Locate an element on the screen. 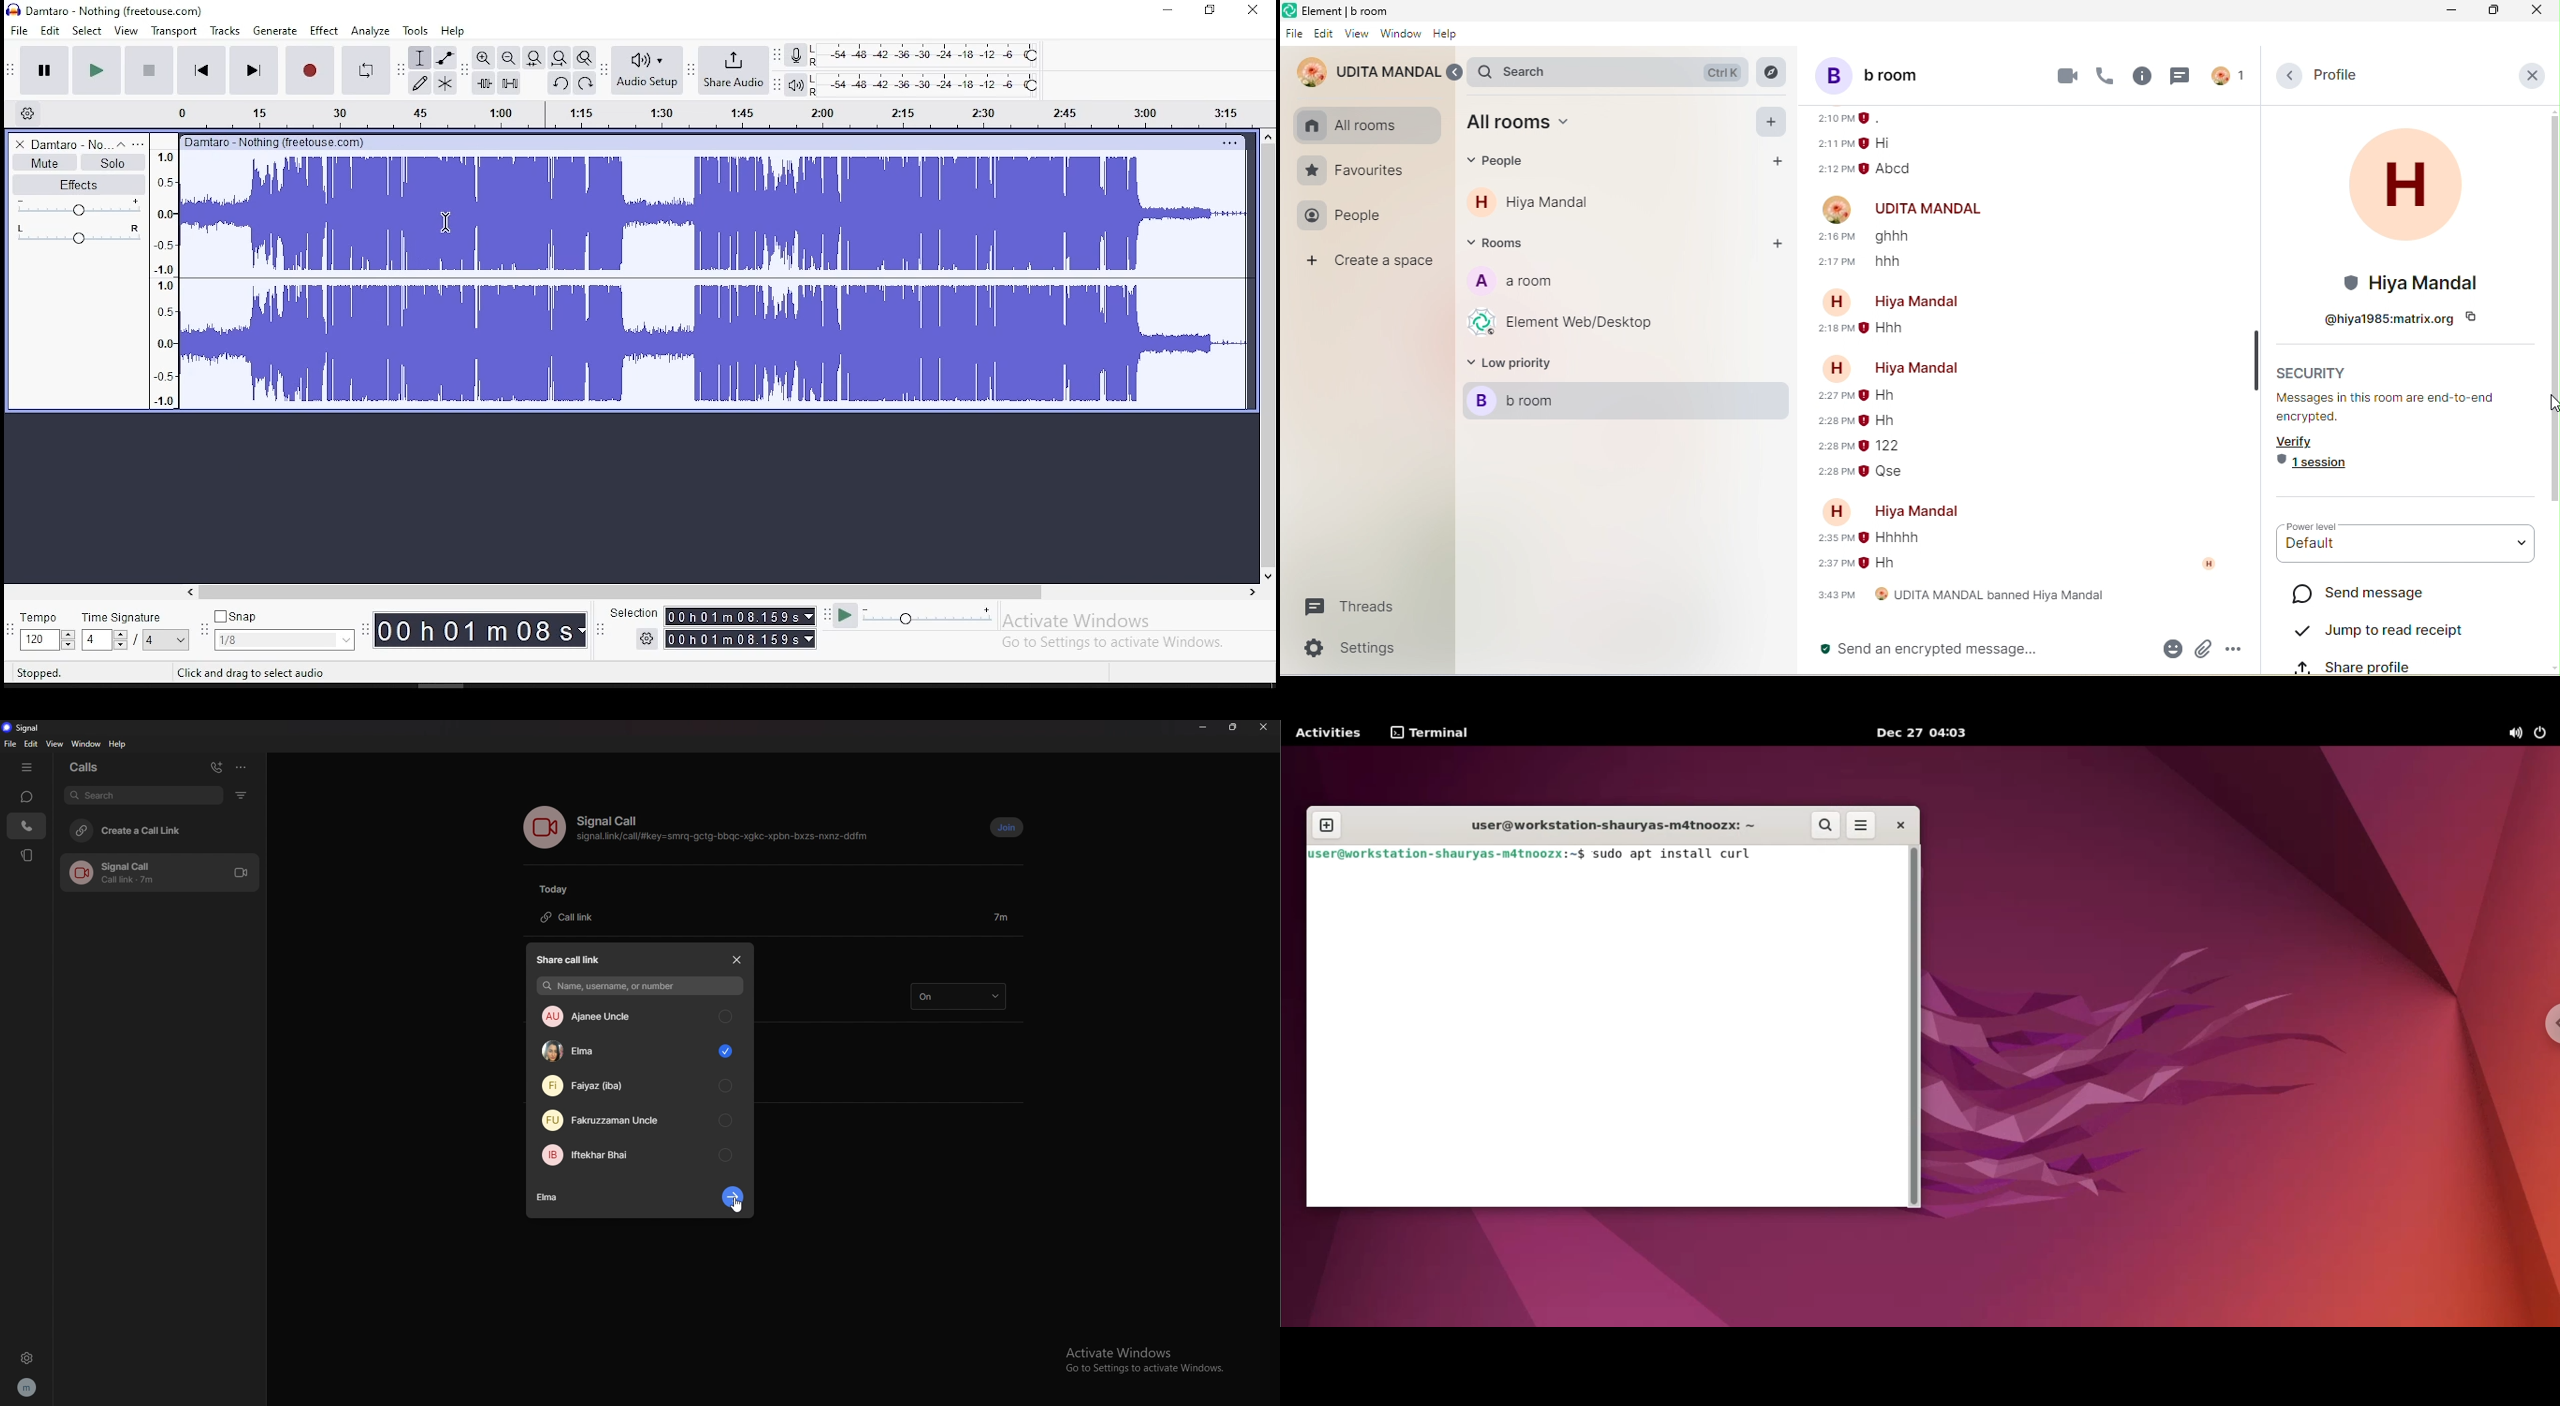  ghhh-older message from udita is located at coordinates (1901, 238).